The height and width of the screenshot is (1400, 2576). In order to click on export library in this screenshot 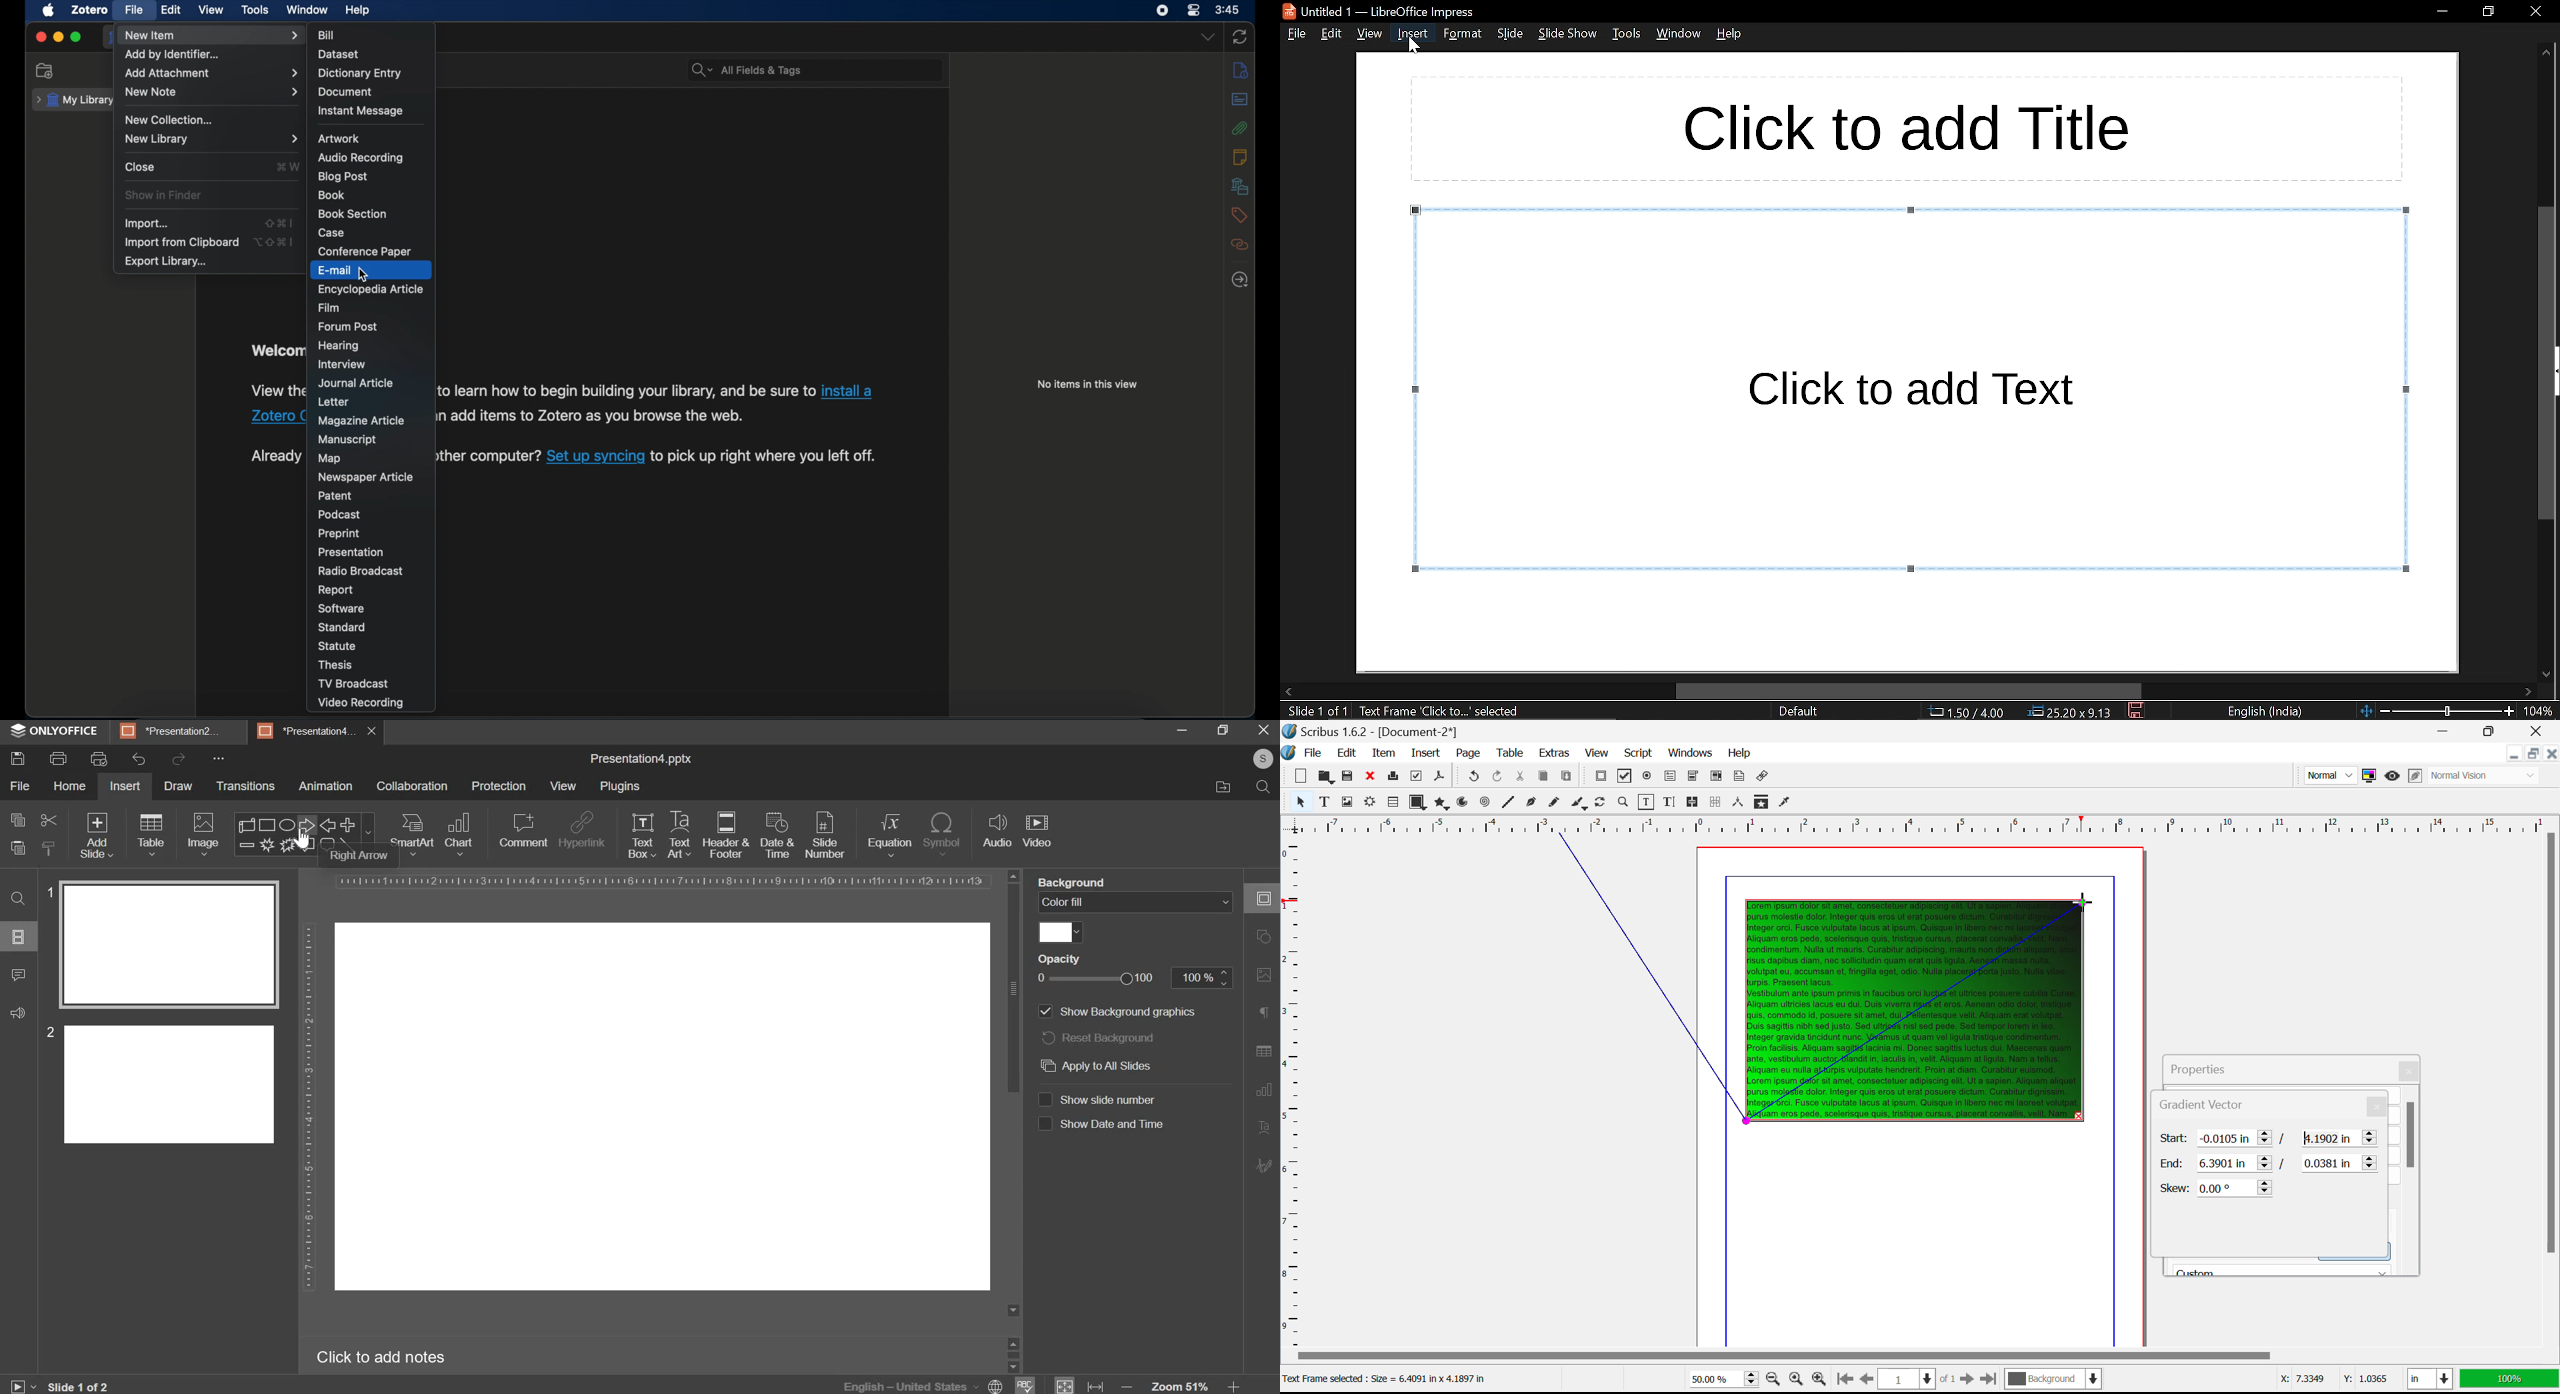, I will do `click(165, 262)`.